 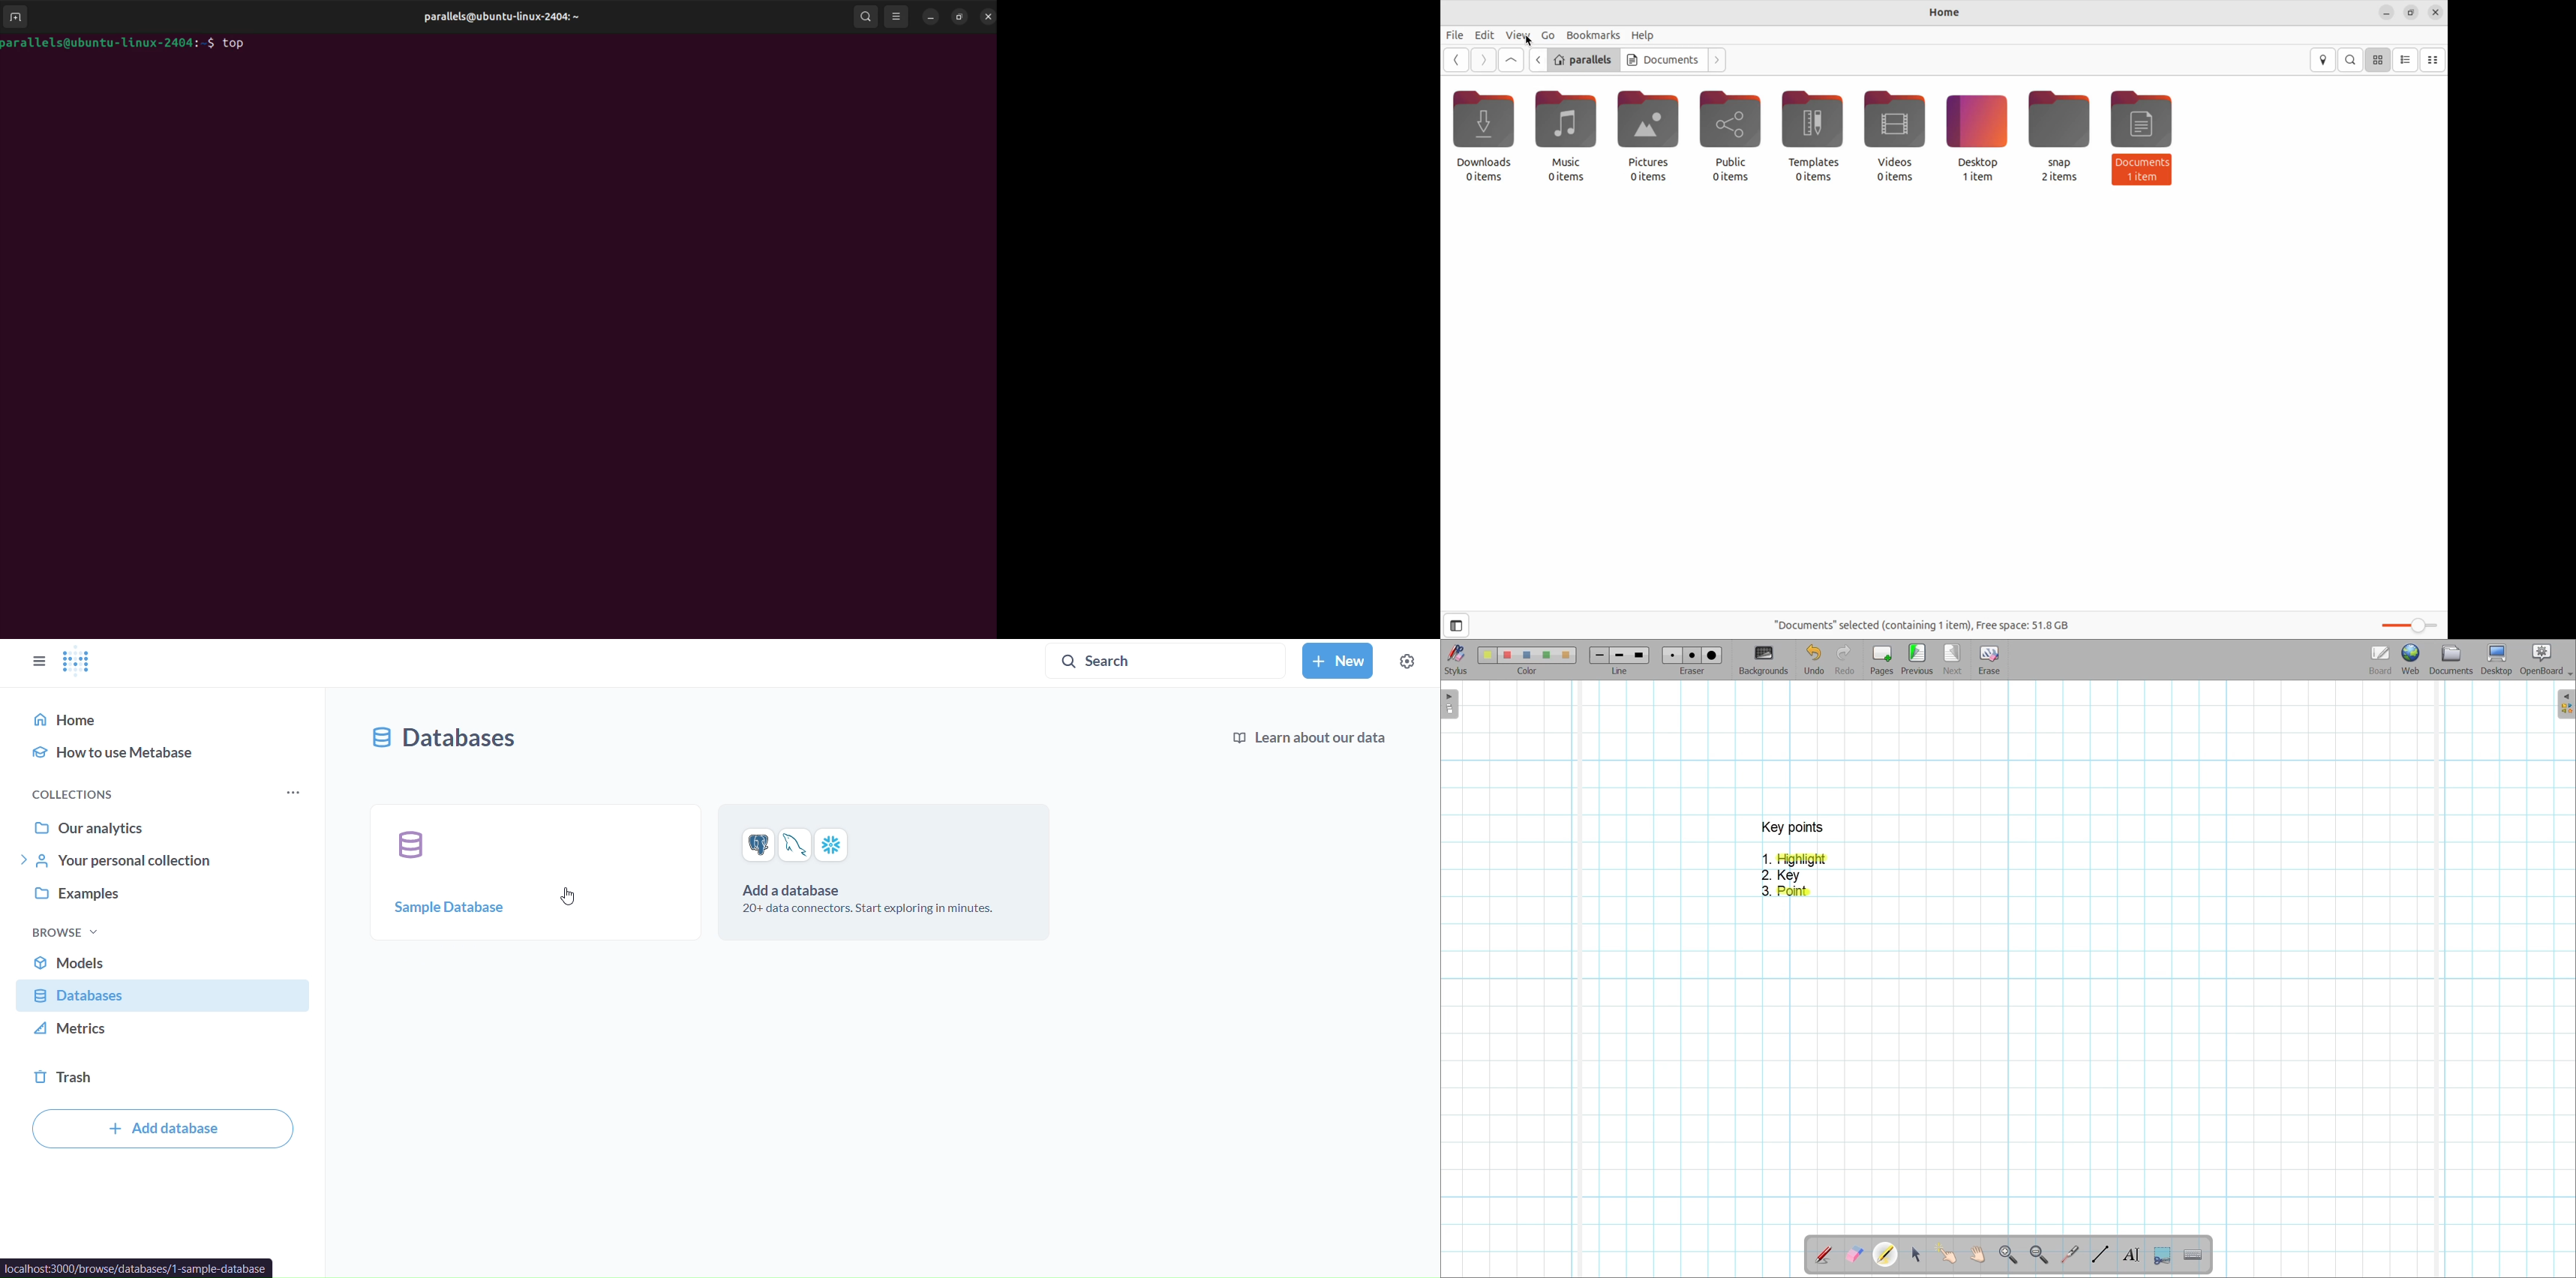 What do you see at coordinates (165, 998) in the screenshot?
I see `database` at bounding box center [165, 998].